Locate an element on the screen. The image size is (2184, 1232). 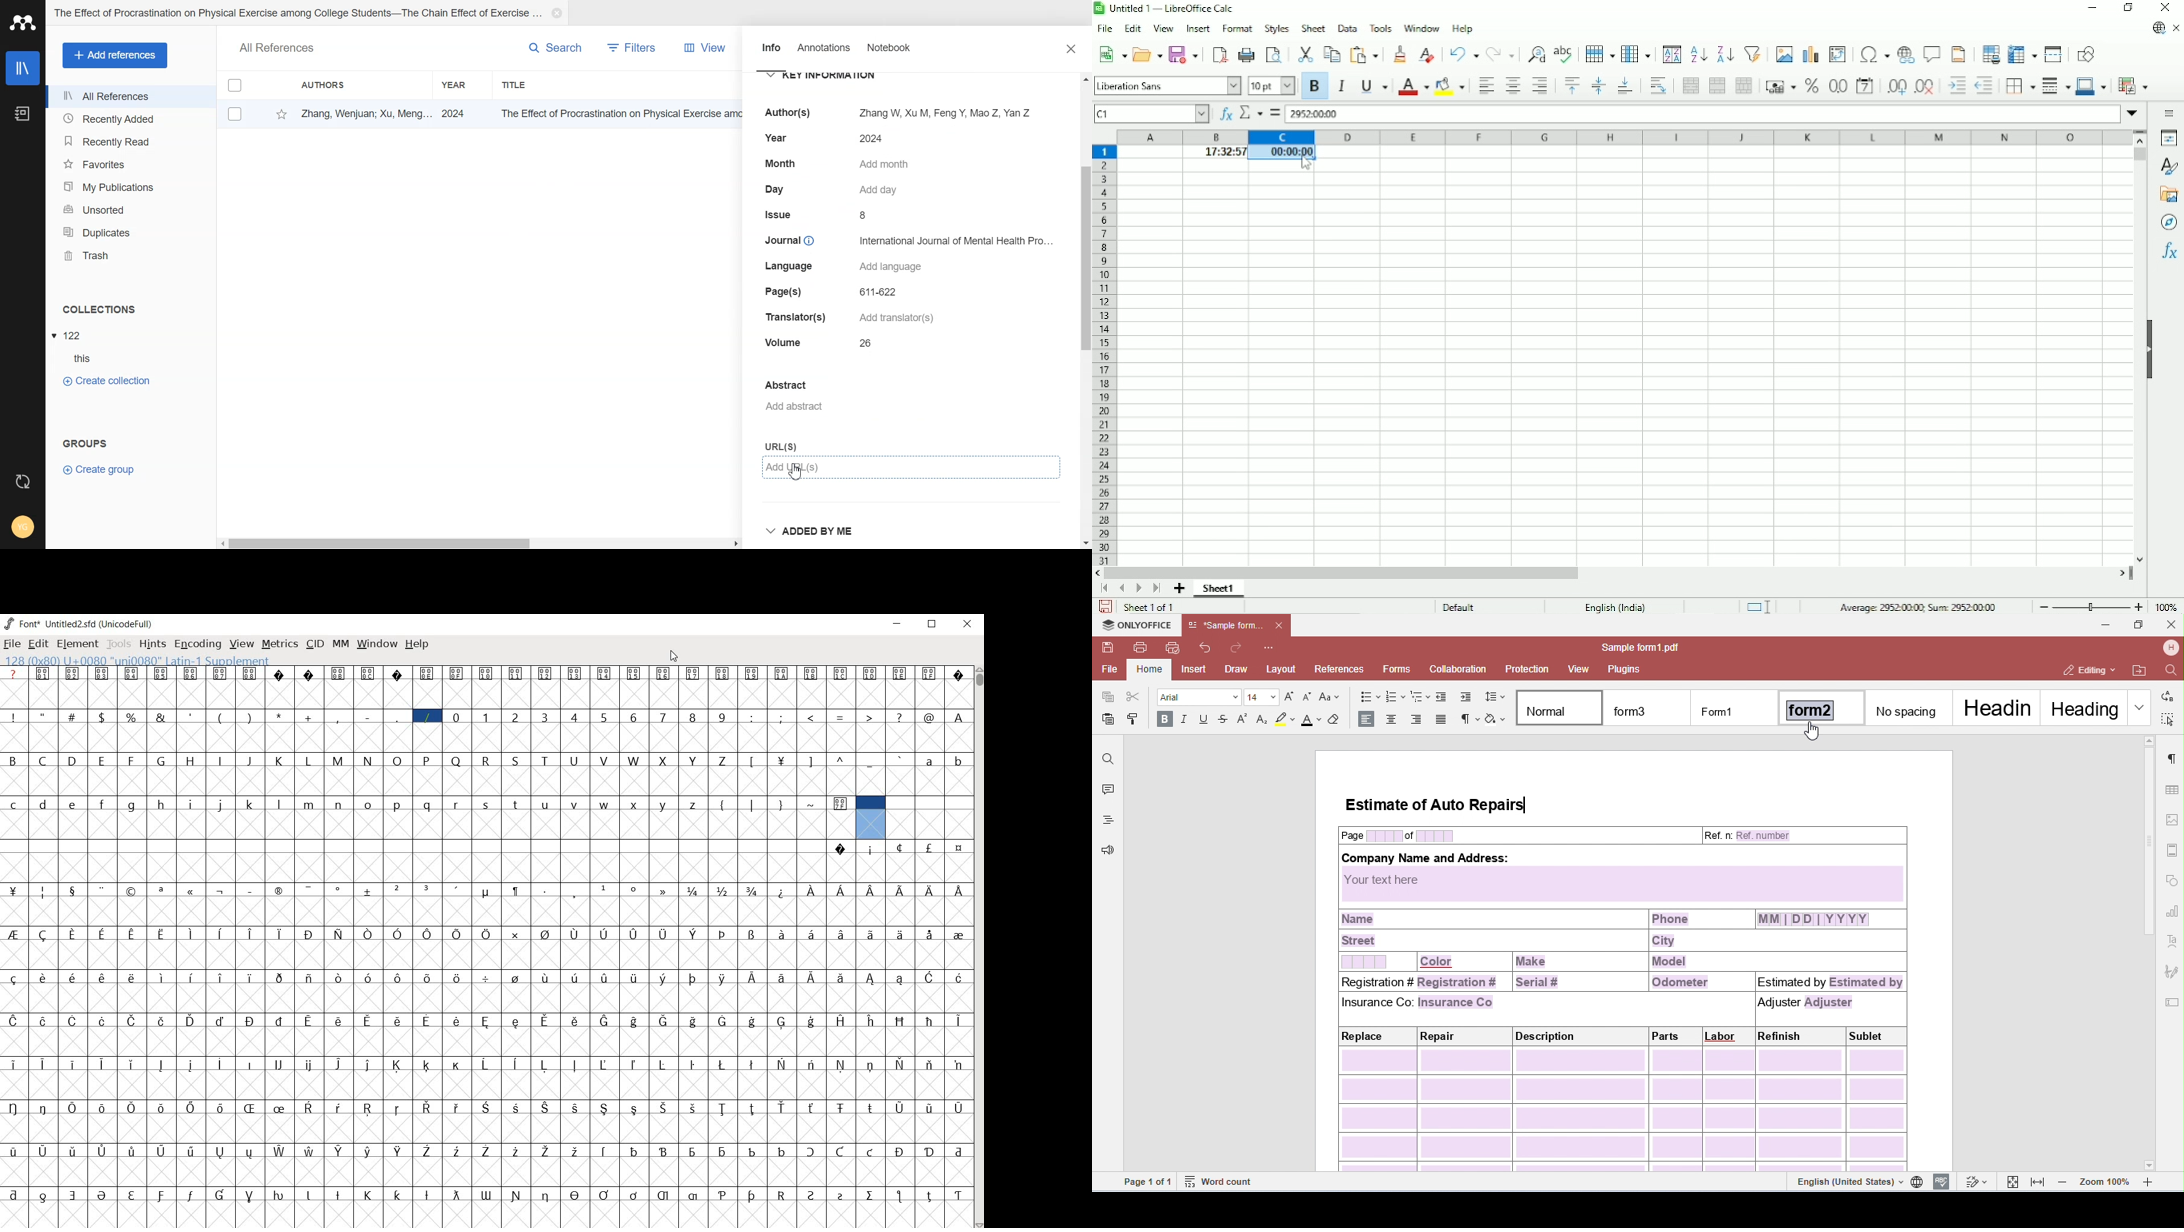
Symbol is located at coordinates (635, 674).